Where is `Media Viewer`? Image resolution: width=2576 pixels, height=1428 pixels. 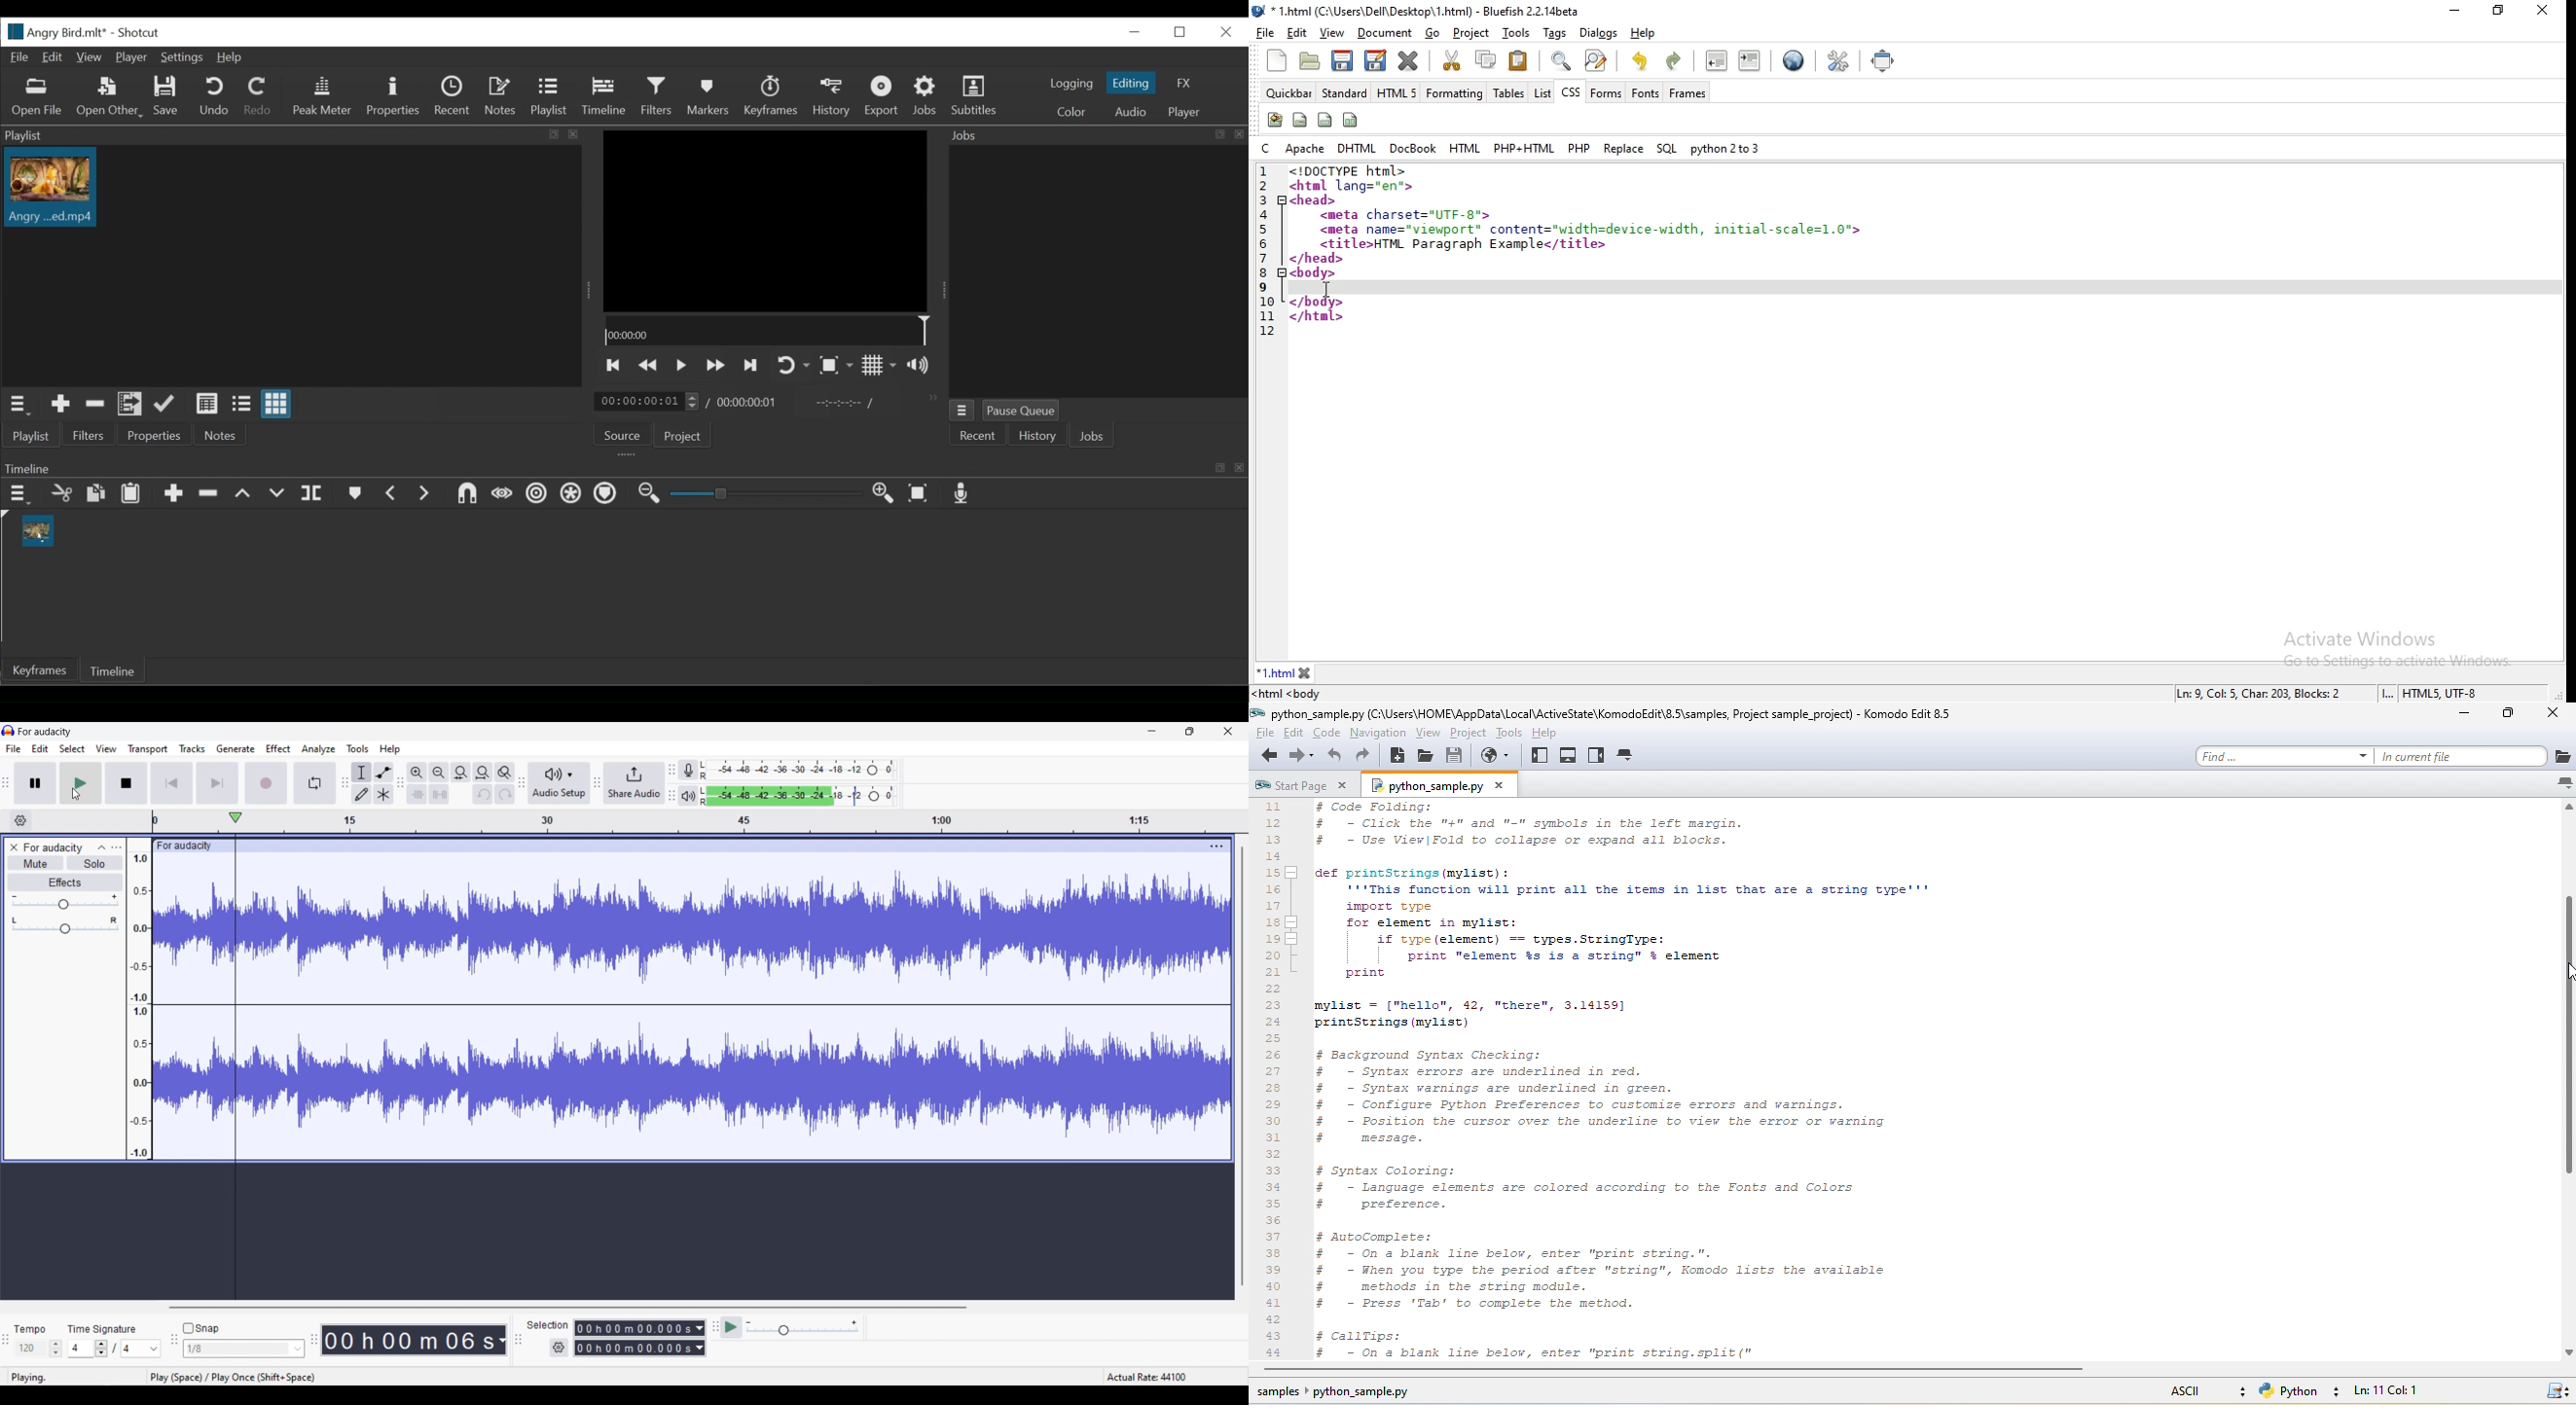
Media Viewer is located at coordinates (767, 219).